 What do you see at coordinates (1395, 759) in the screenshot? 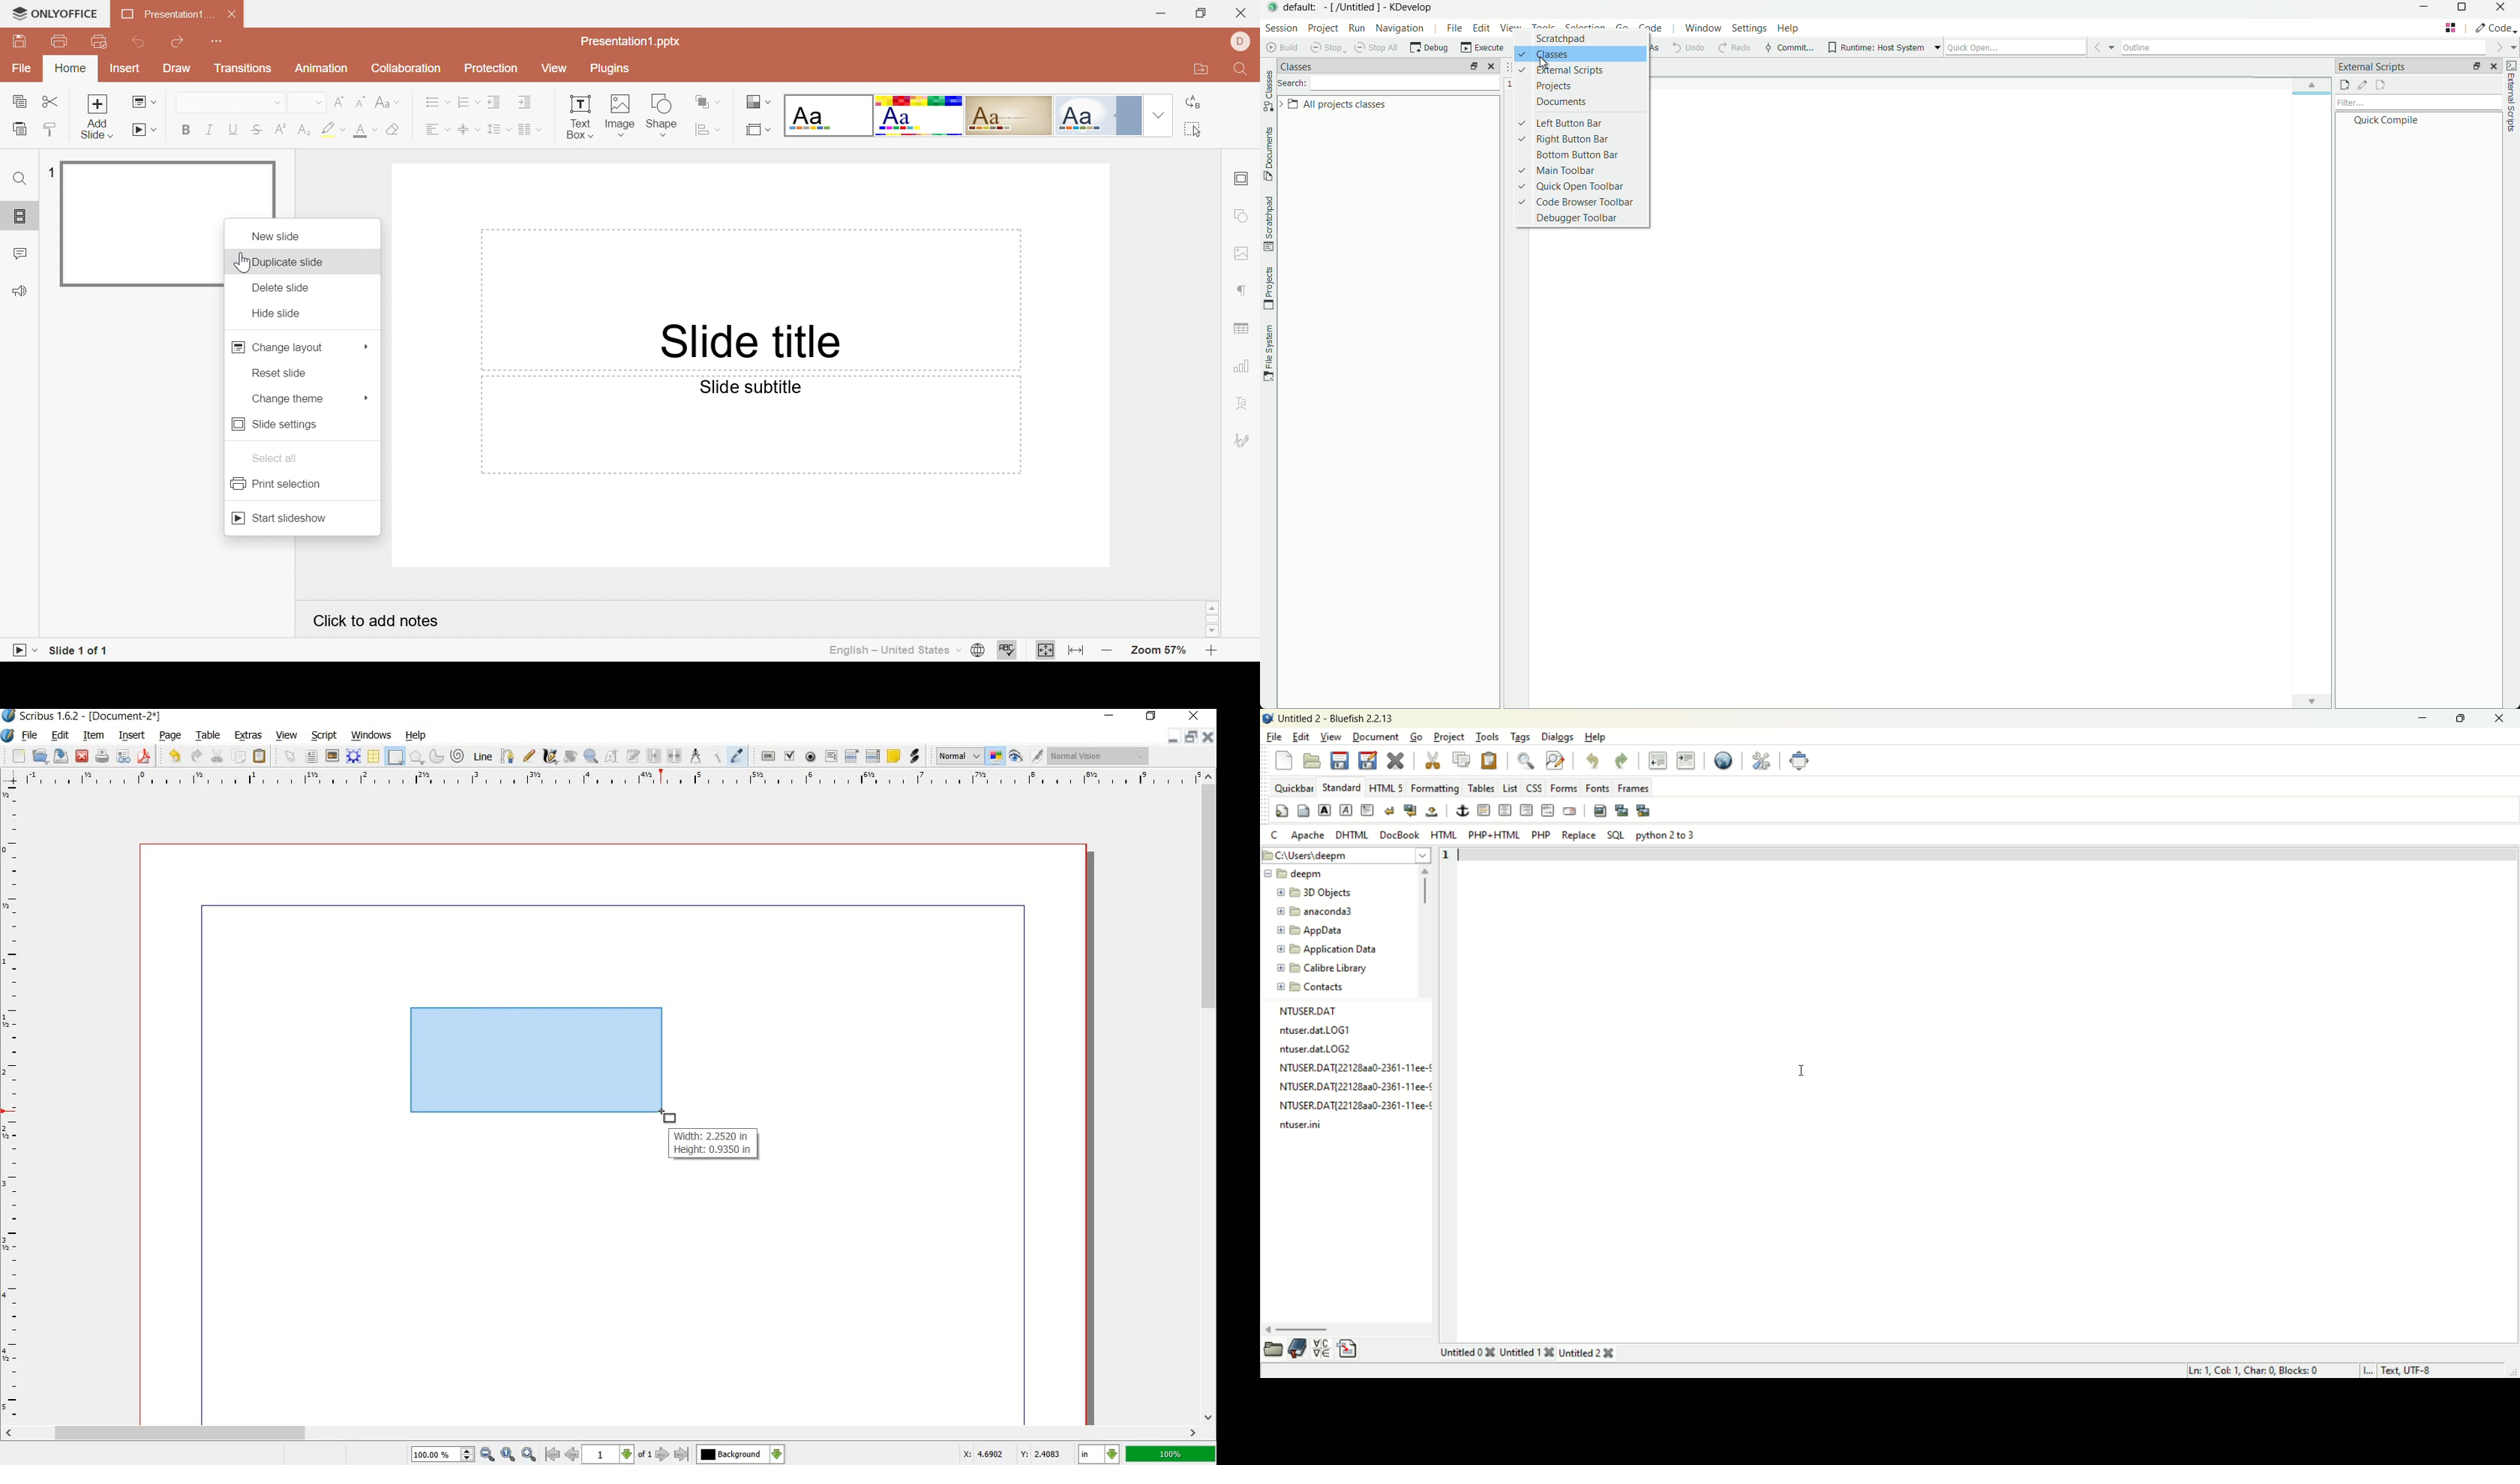
I see `close current file` at bounding box center [1395, 759].